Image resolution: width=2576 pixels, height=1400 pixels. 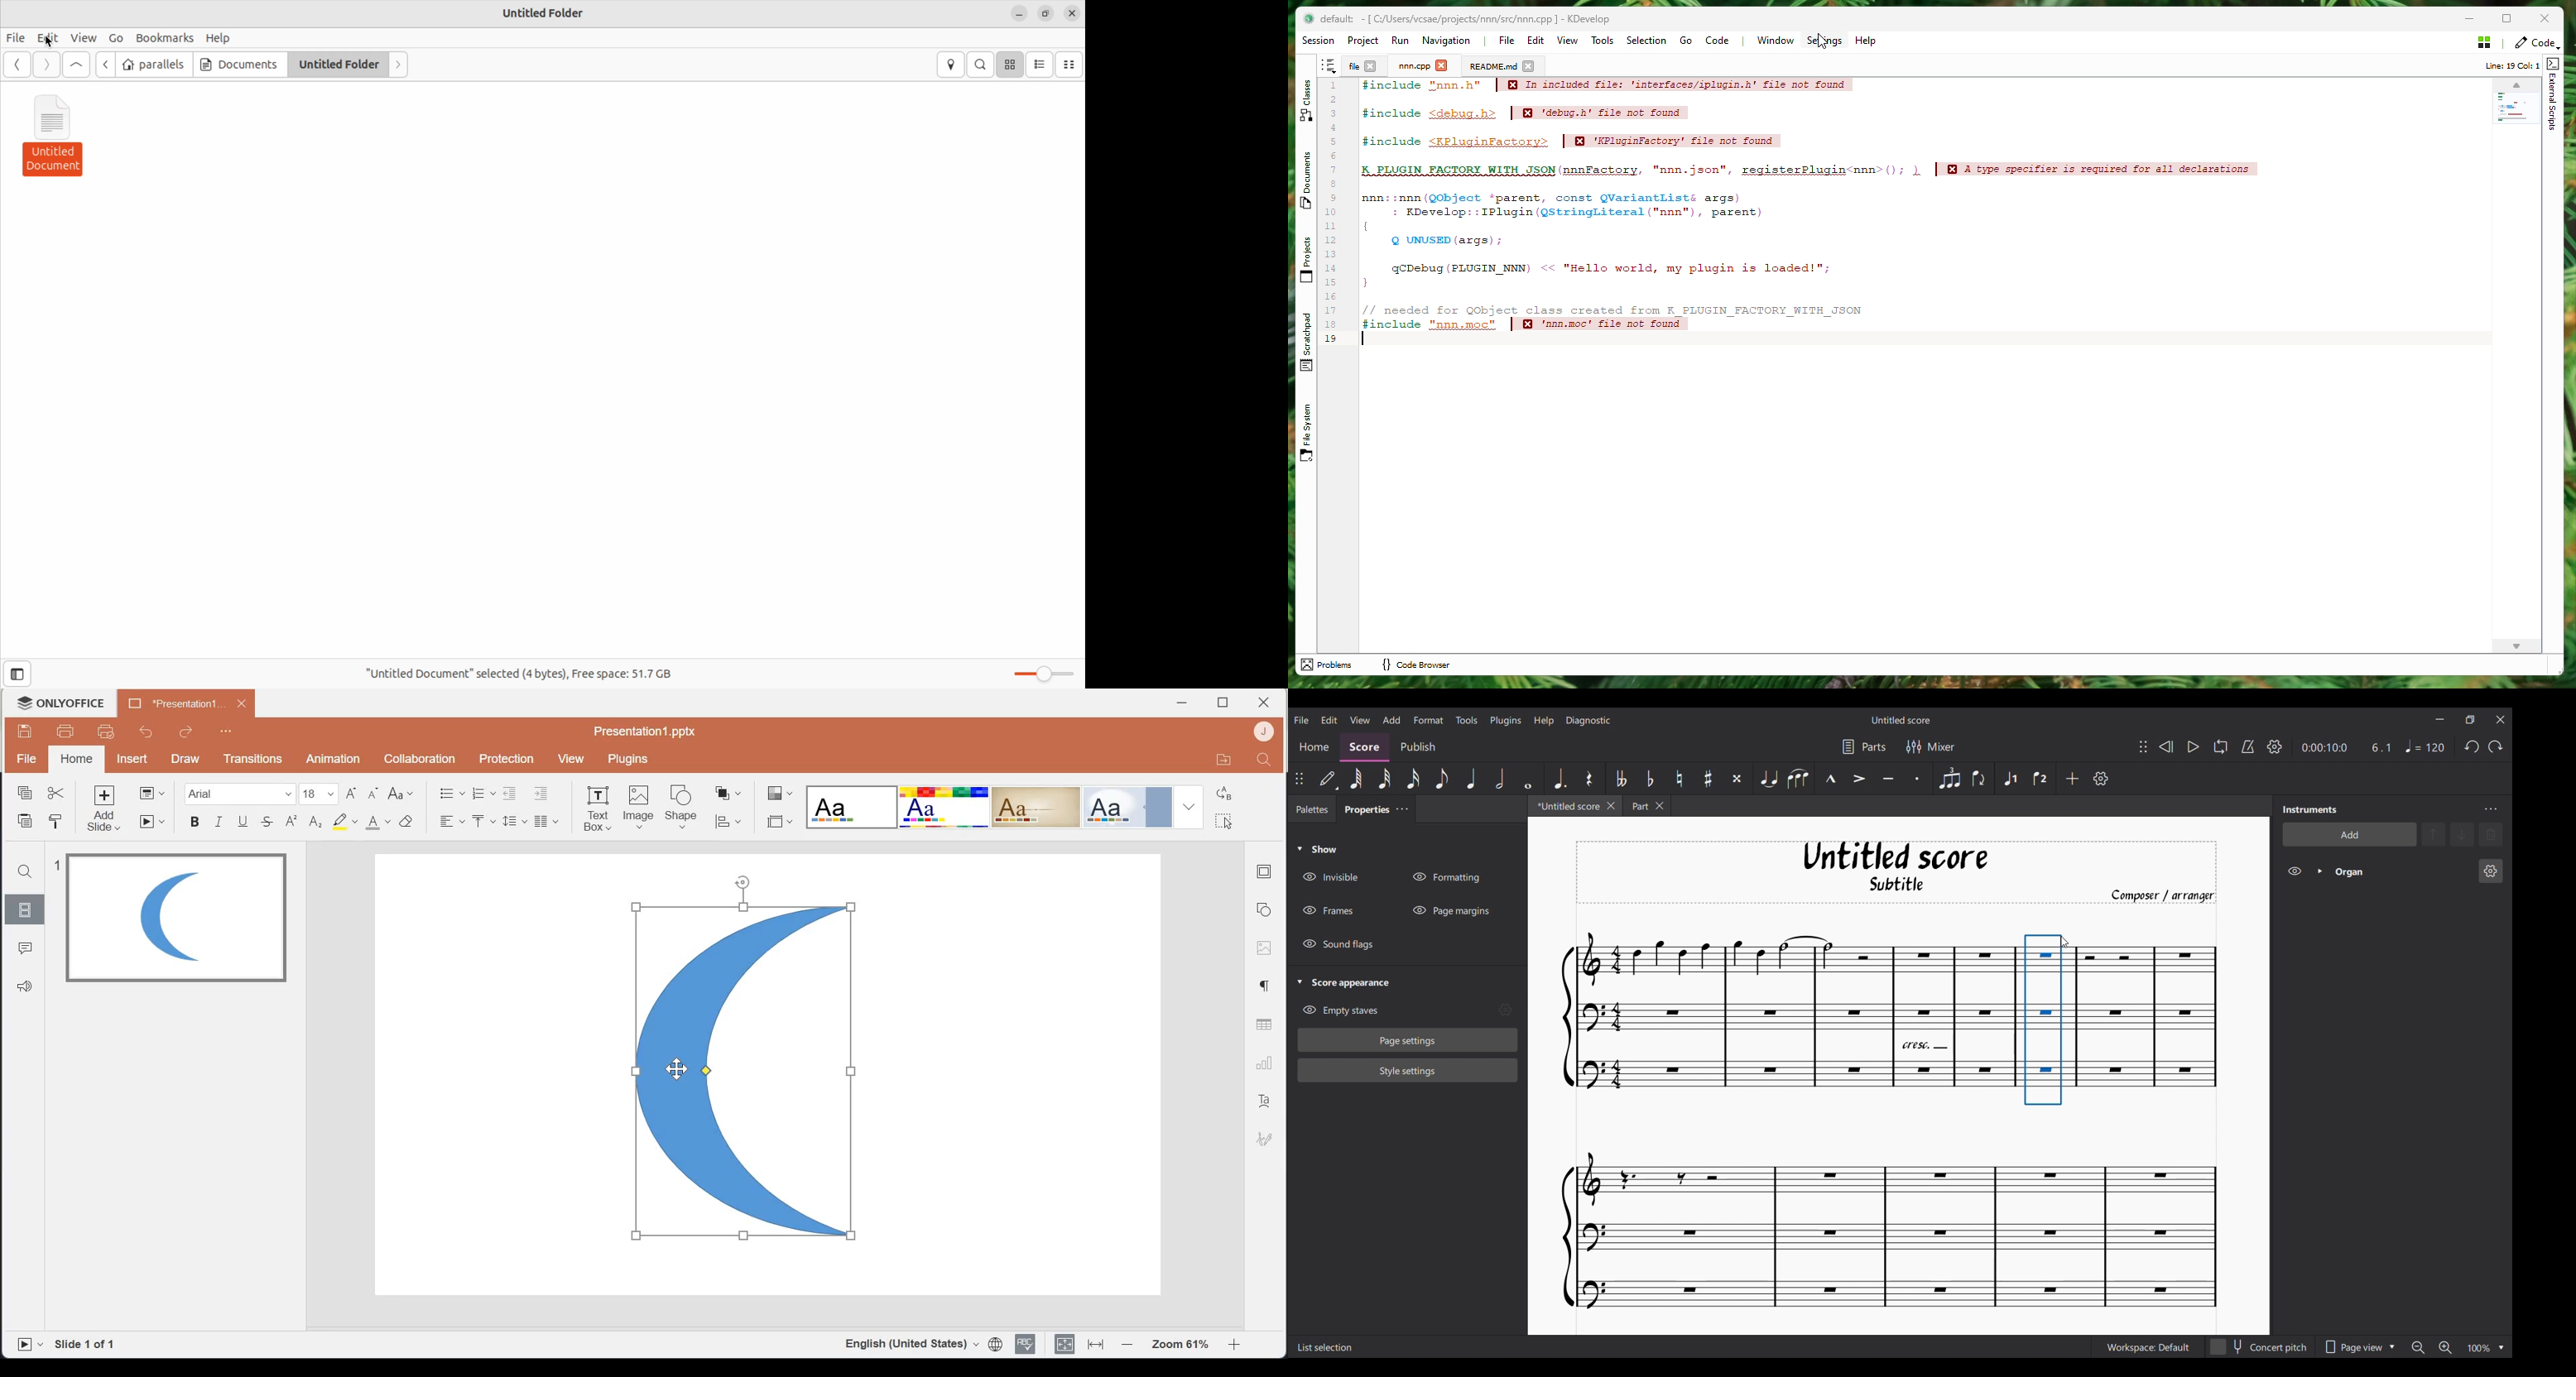 I want to click on Plugins, so click(x=626, y=760).